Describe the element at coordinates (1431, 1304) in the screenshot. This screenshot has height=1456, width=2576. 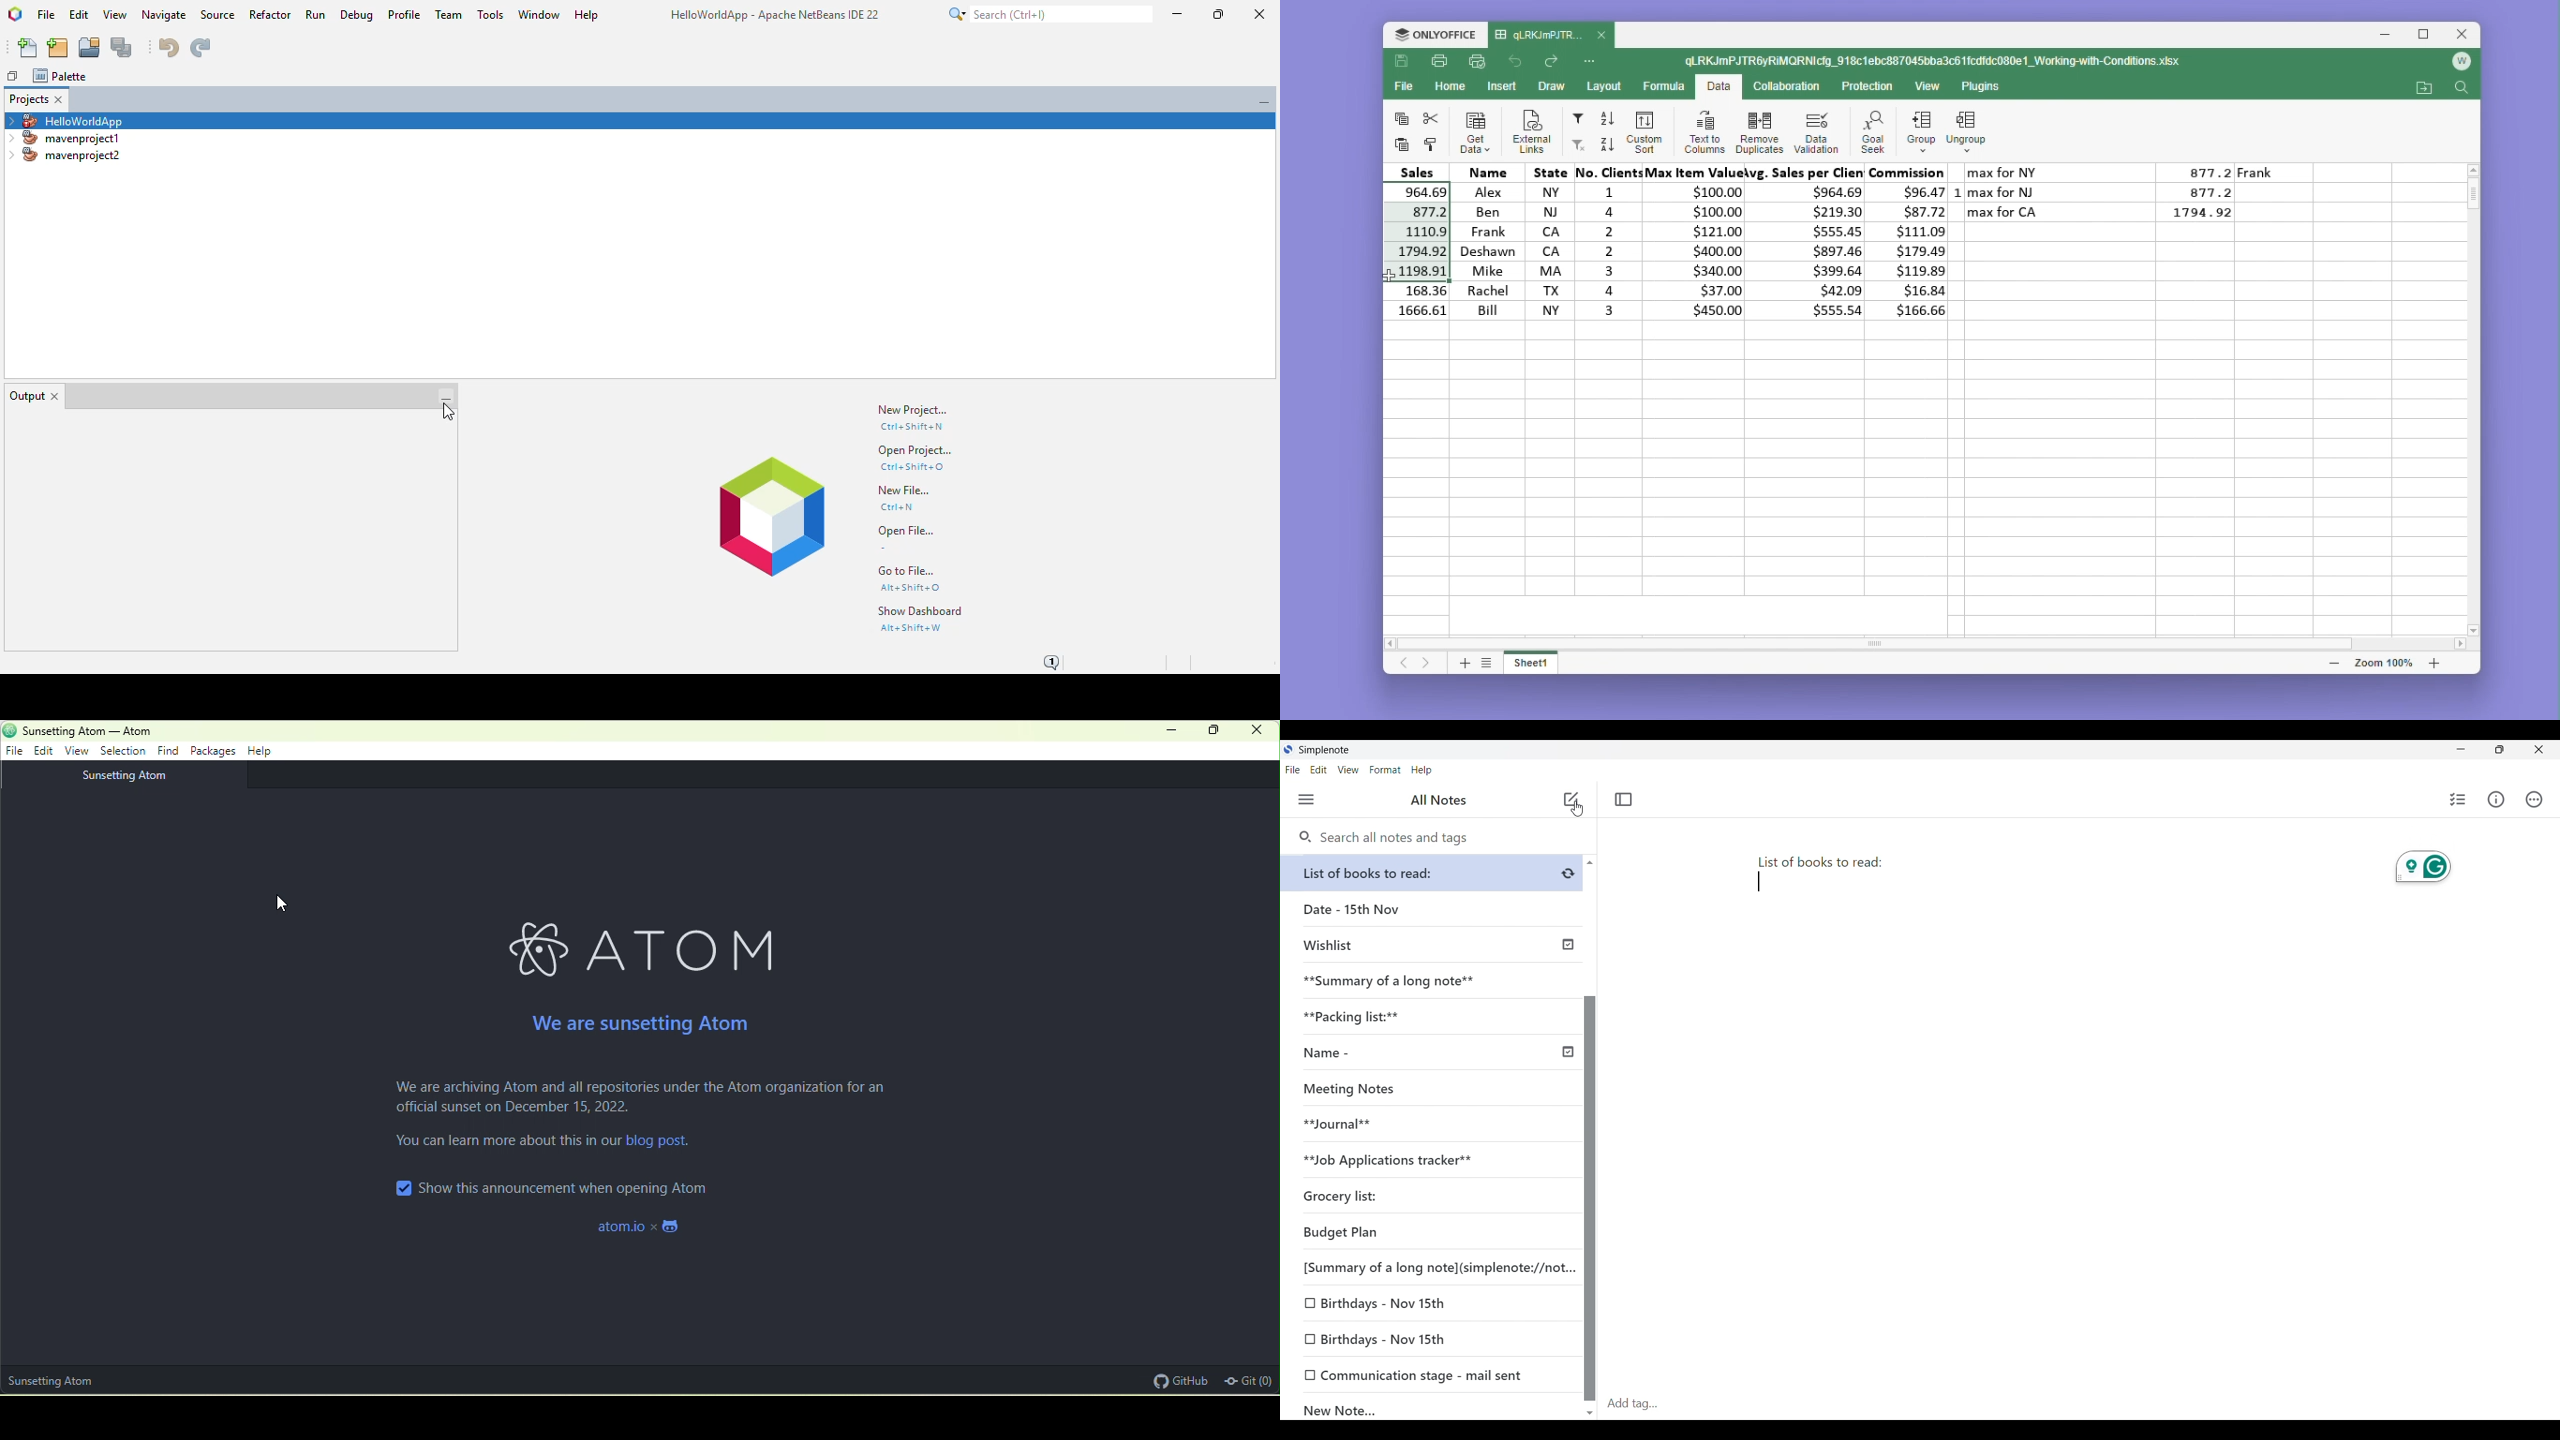
I see `Birthdays - Nov 15th` at that location.